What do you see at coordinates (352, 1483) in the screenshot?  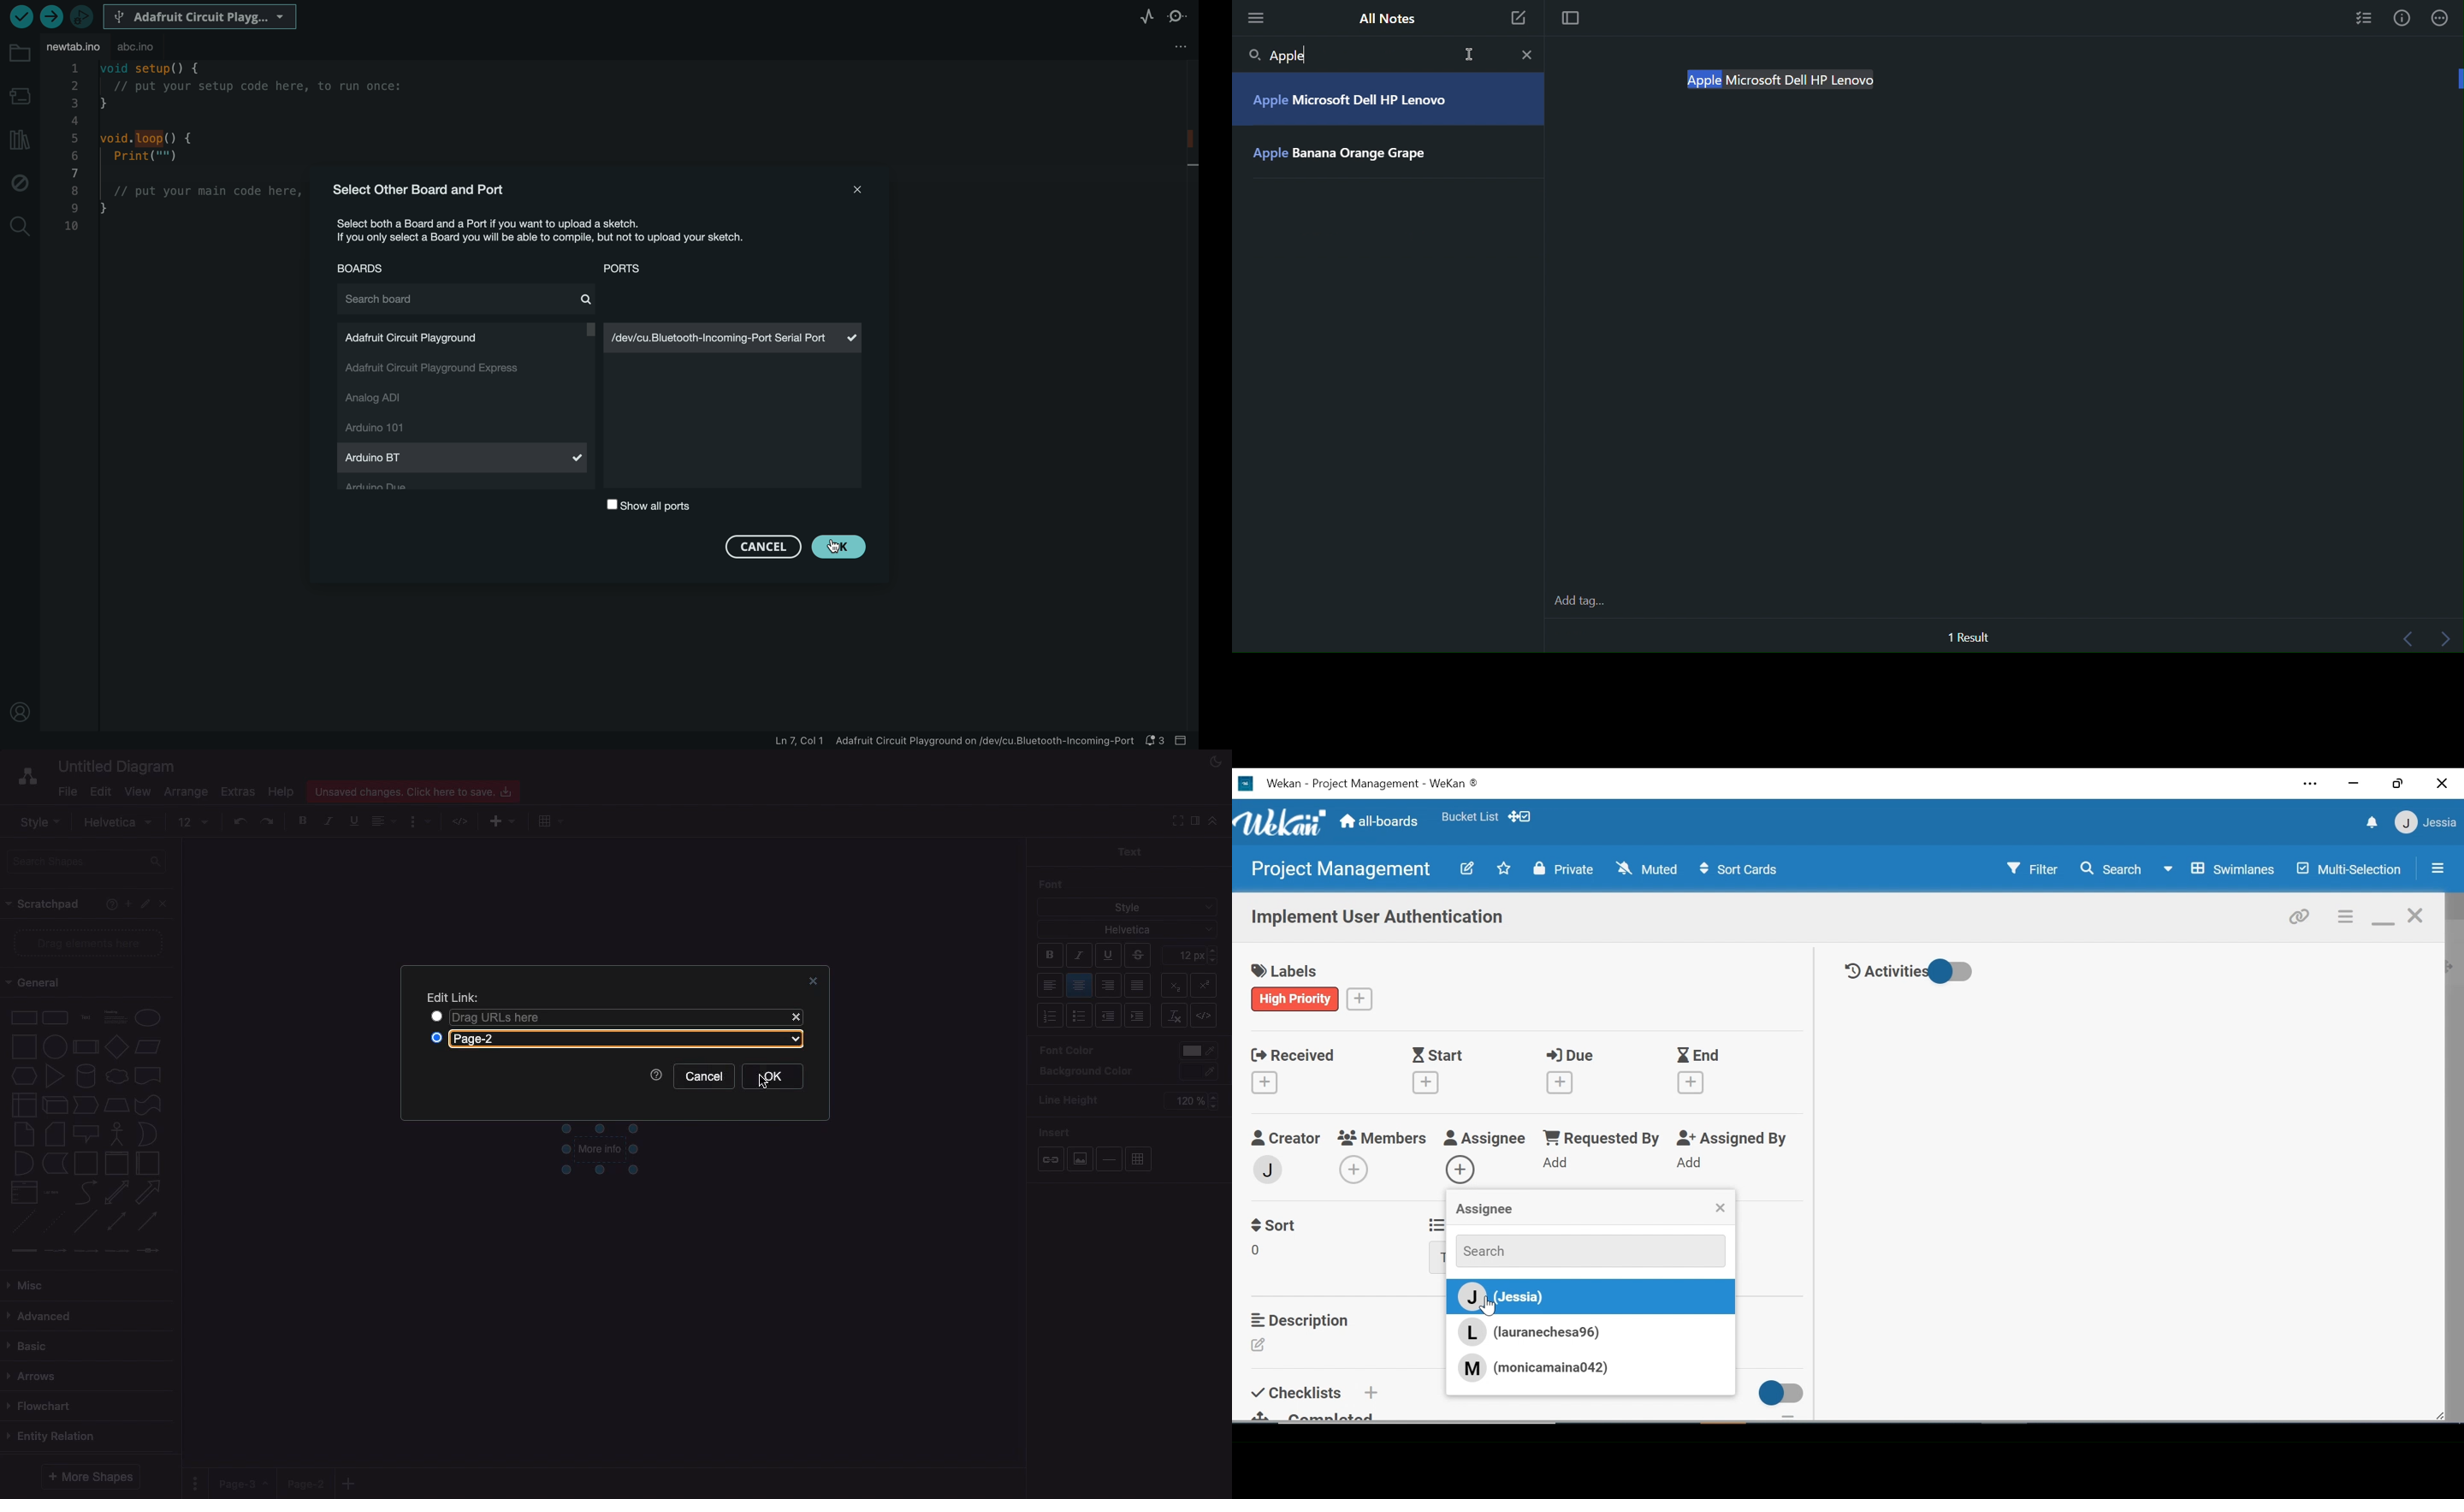 I see `Add` at bounding box center [352, 1483].